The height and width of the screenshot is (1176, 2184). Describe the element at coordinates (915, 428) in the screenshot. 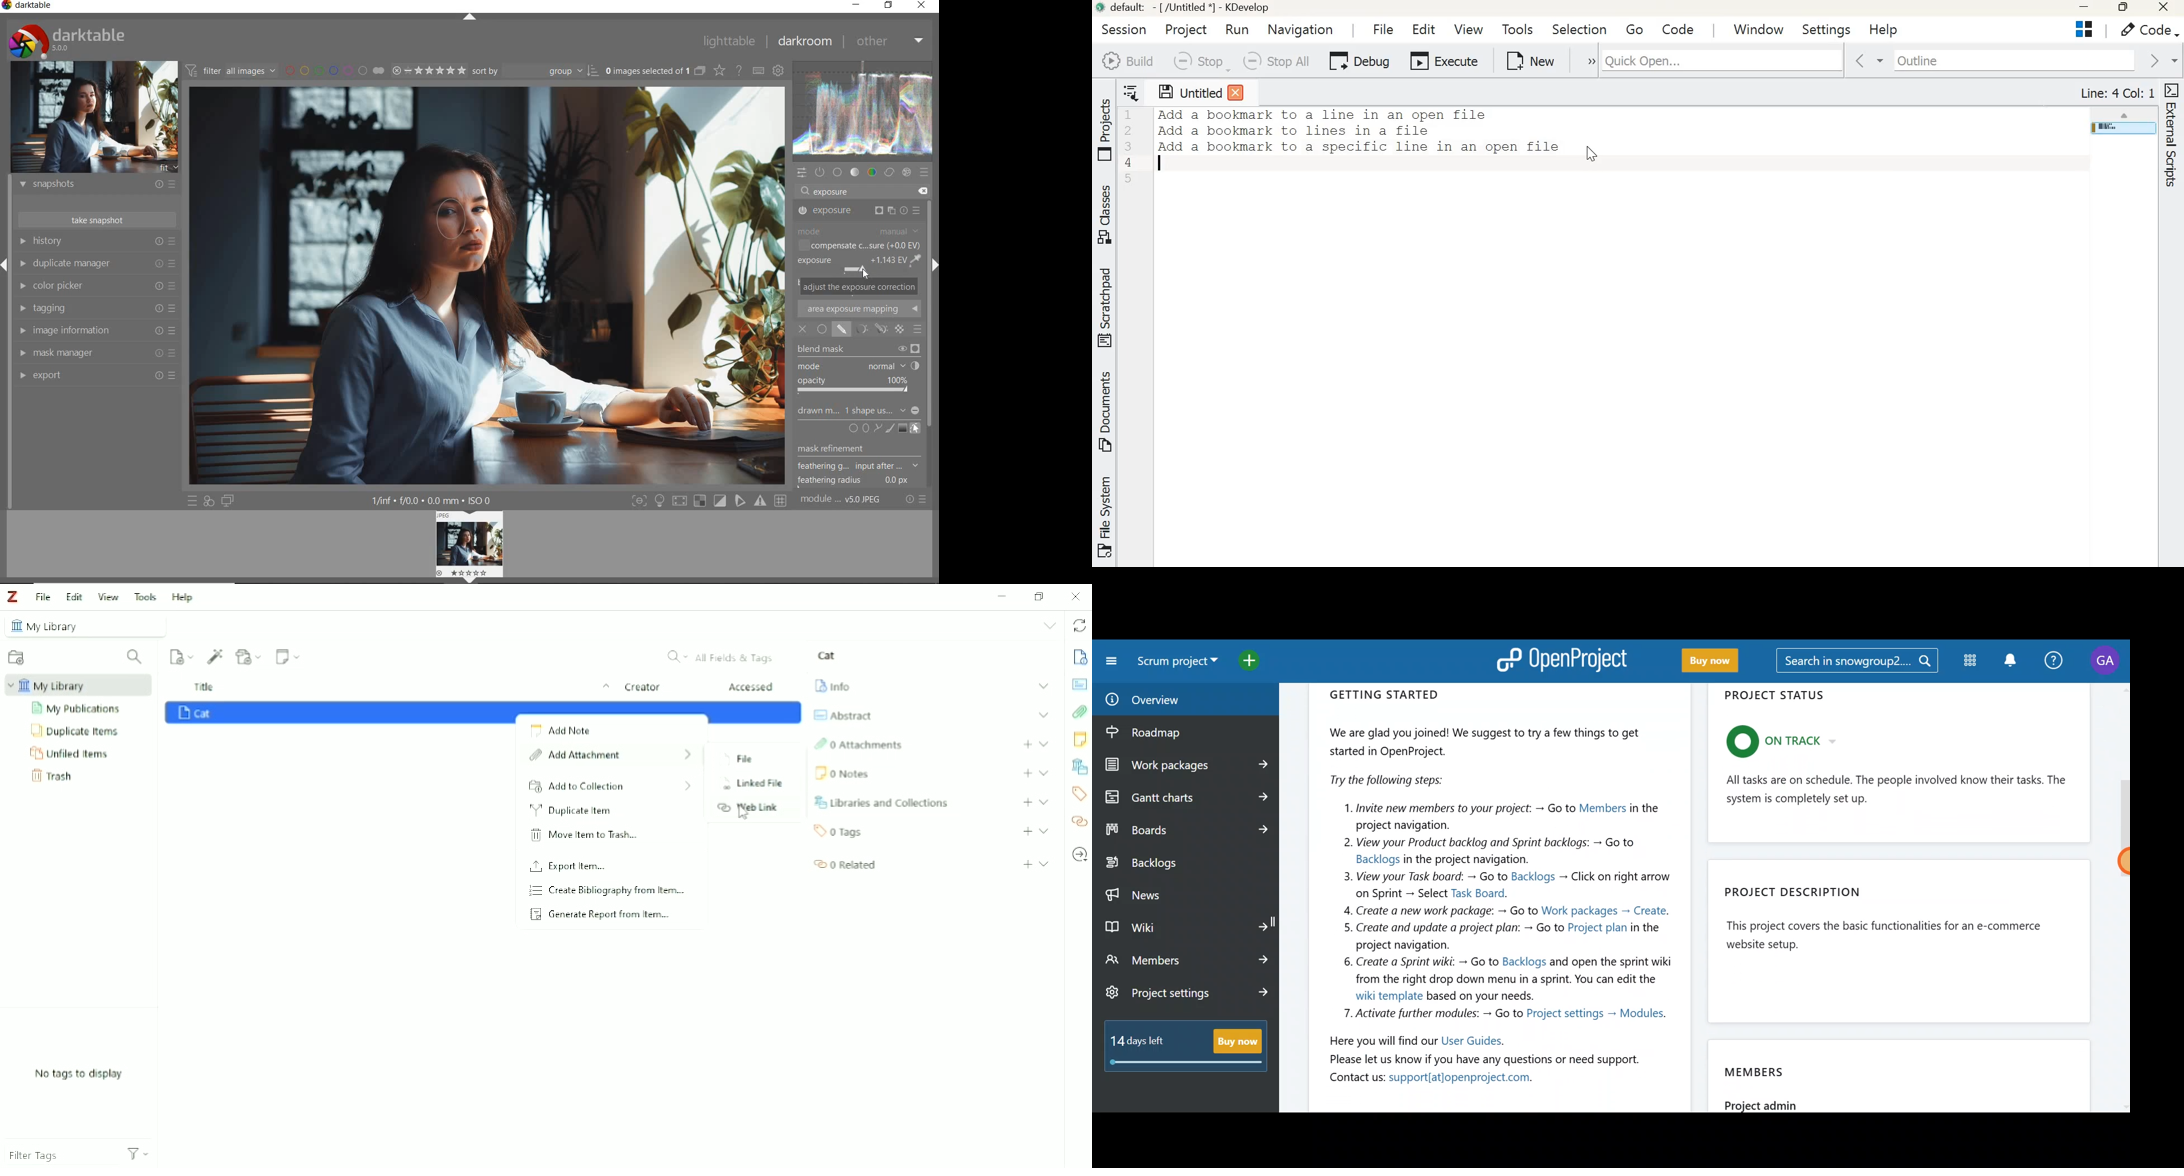

I see `SHOW AND EDIT MASK ELEMNTS` at that location.